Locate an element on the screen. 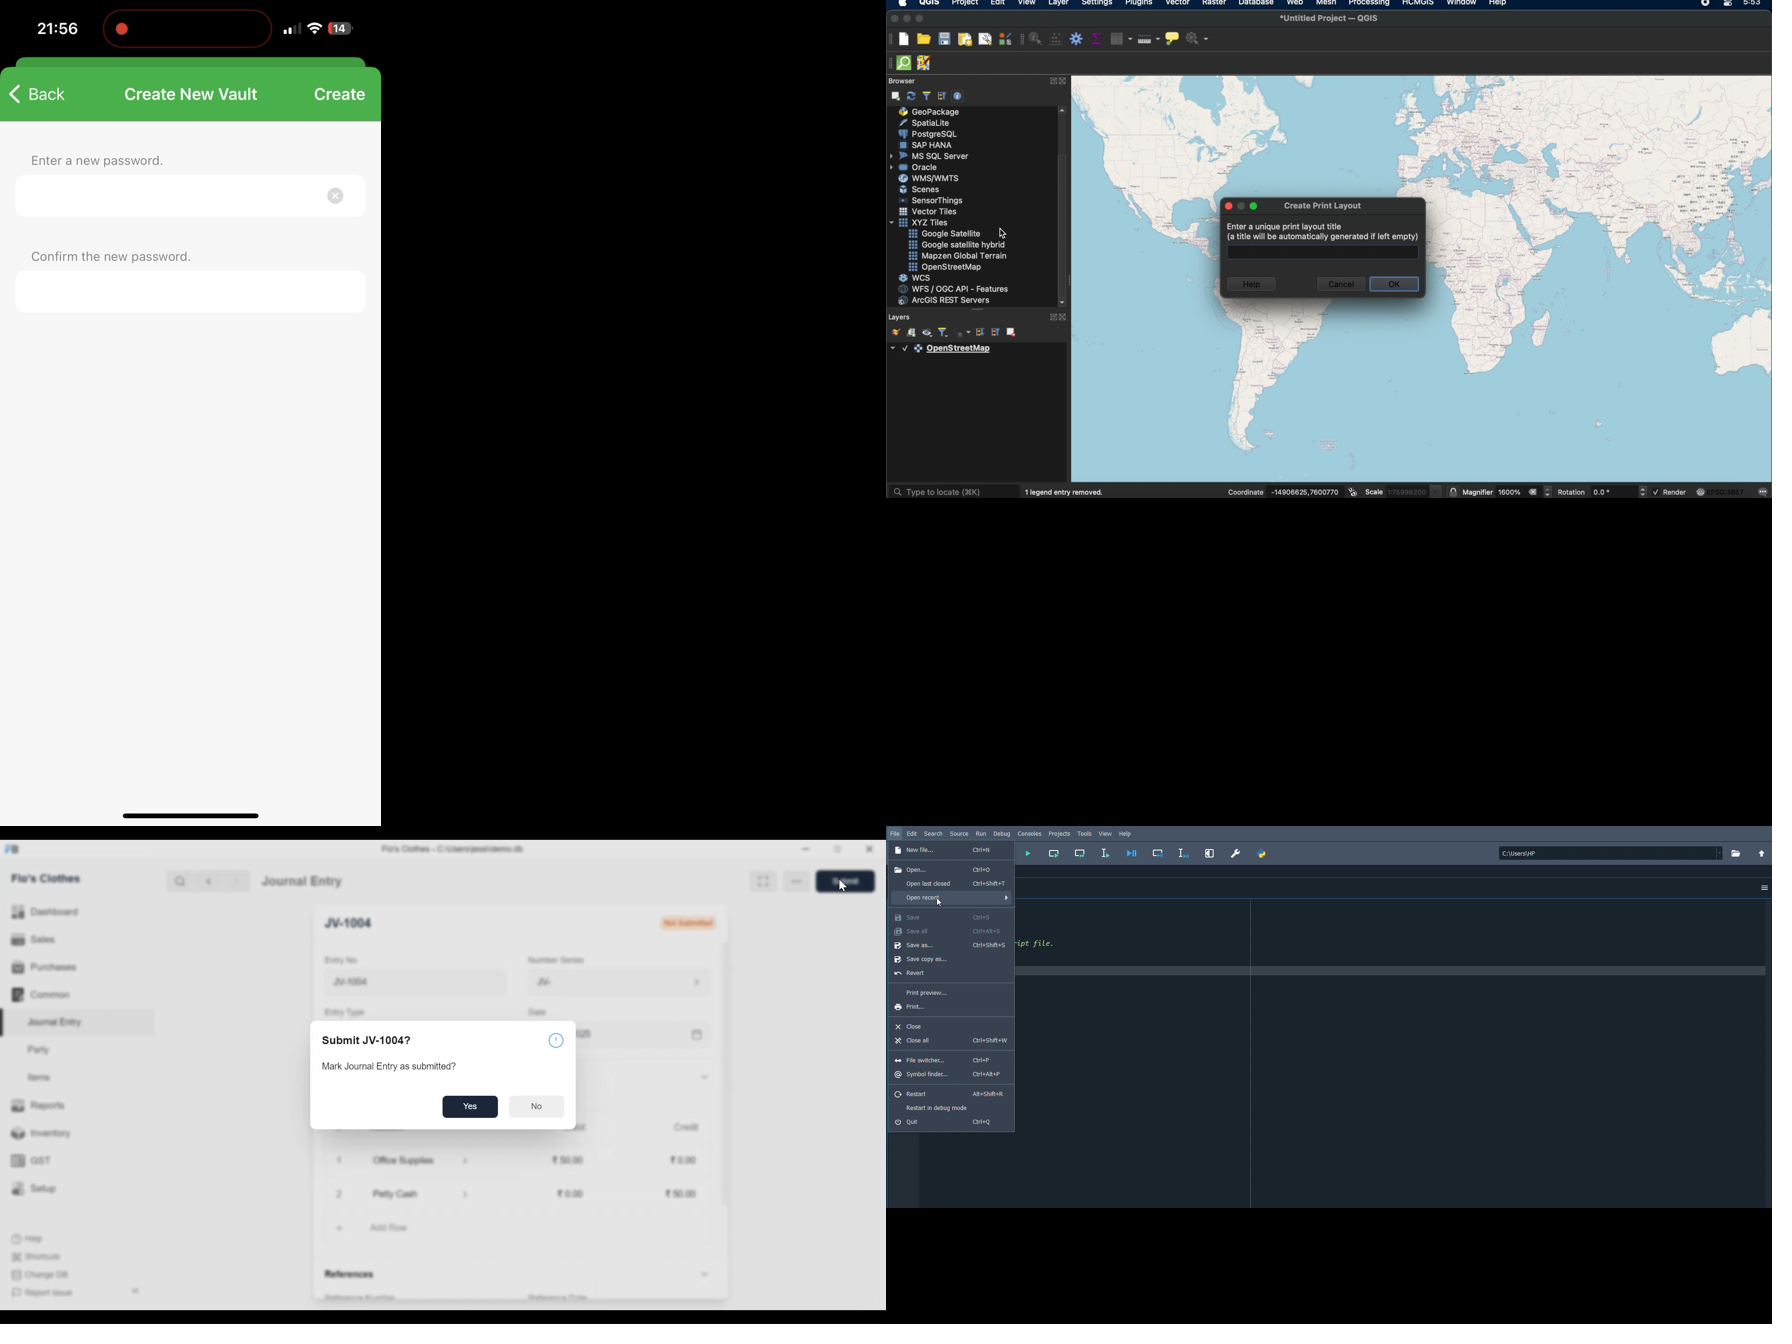  Run current cell and go to the next one is located at coordinates (1080, 853).